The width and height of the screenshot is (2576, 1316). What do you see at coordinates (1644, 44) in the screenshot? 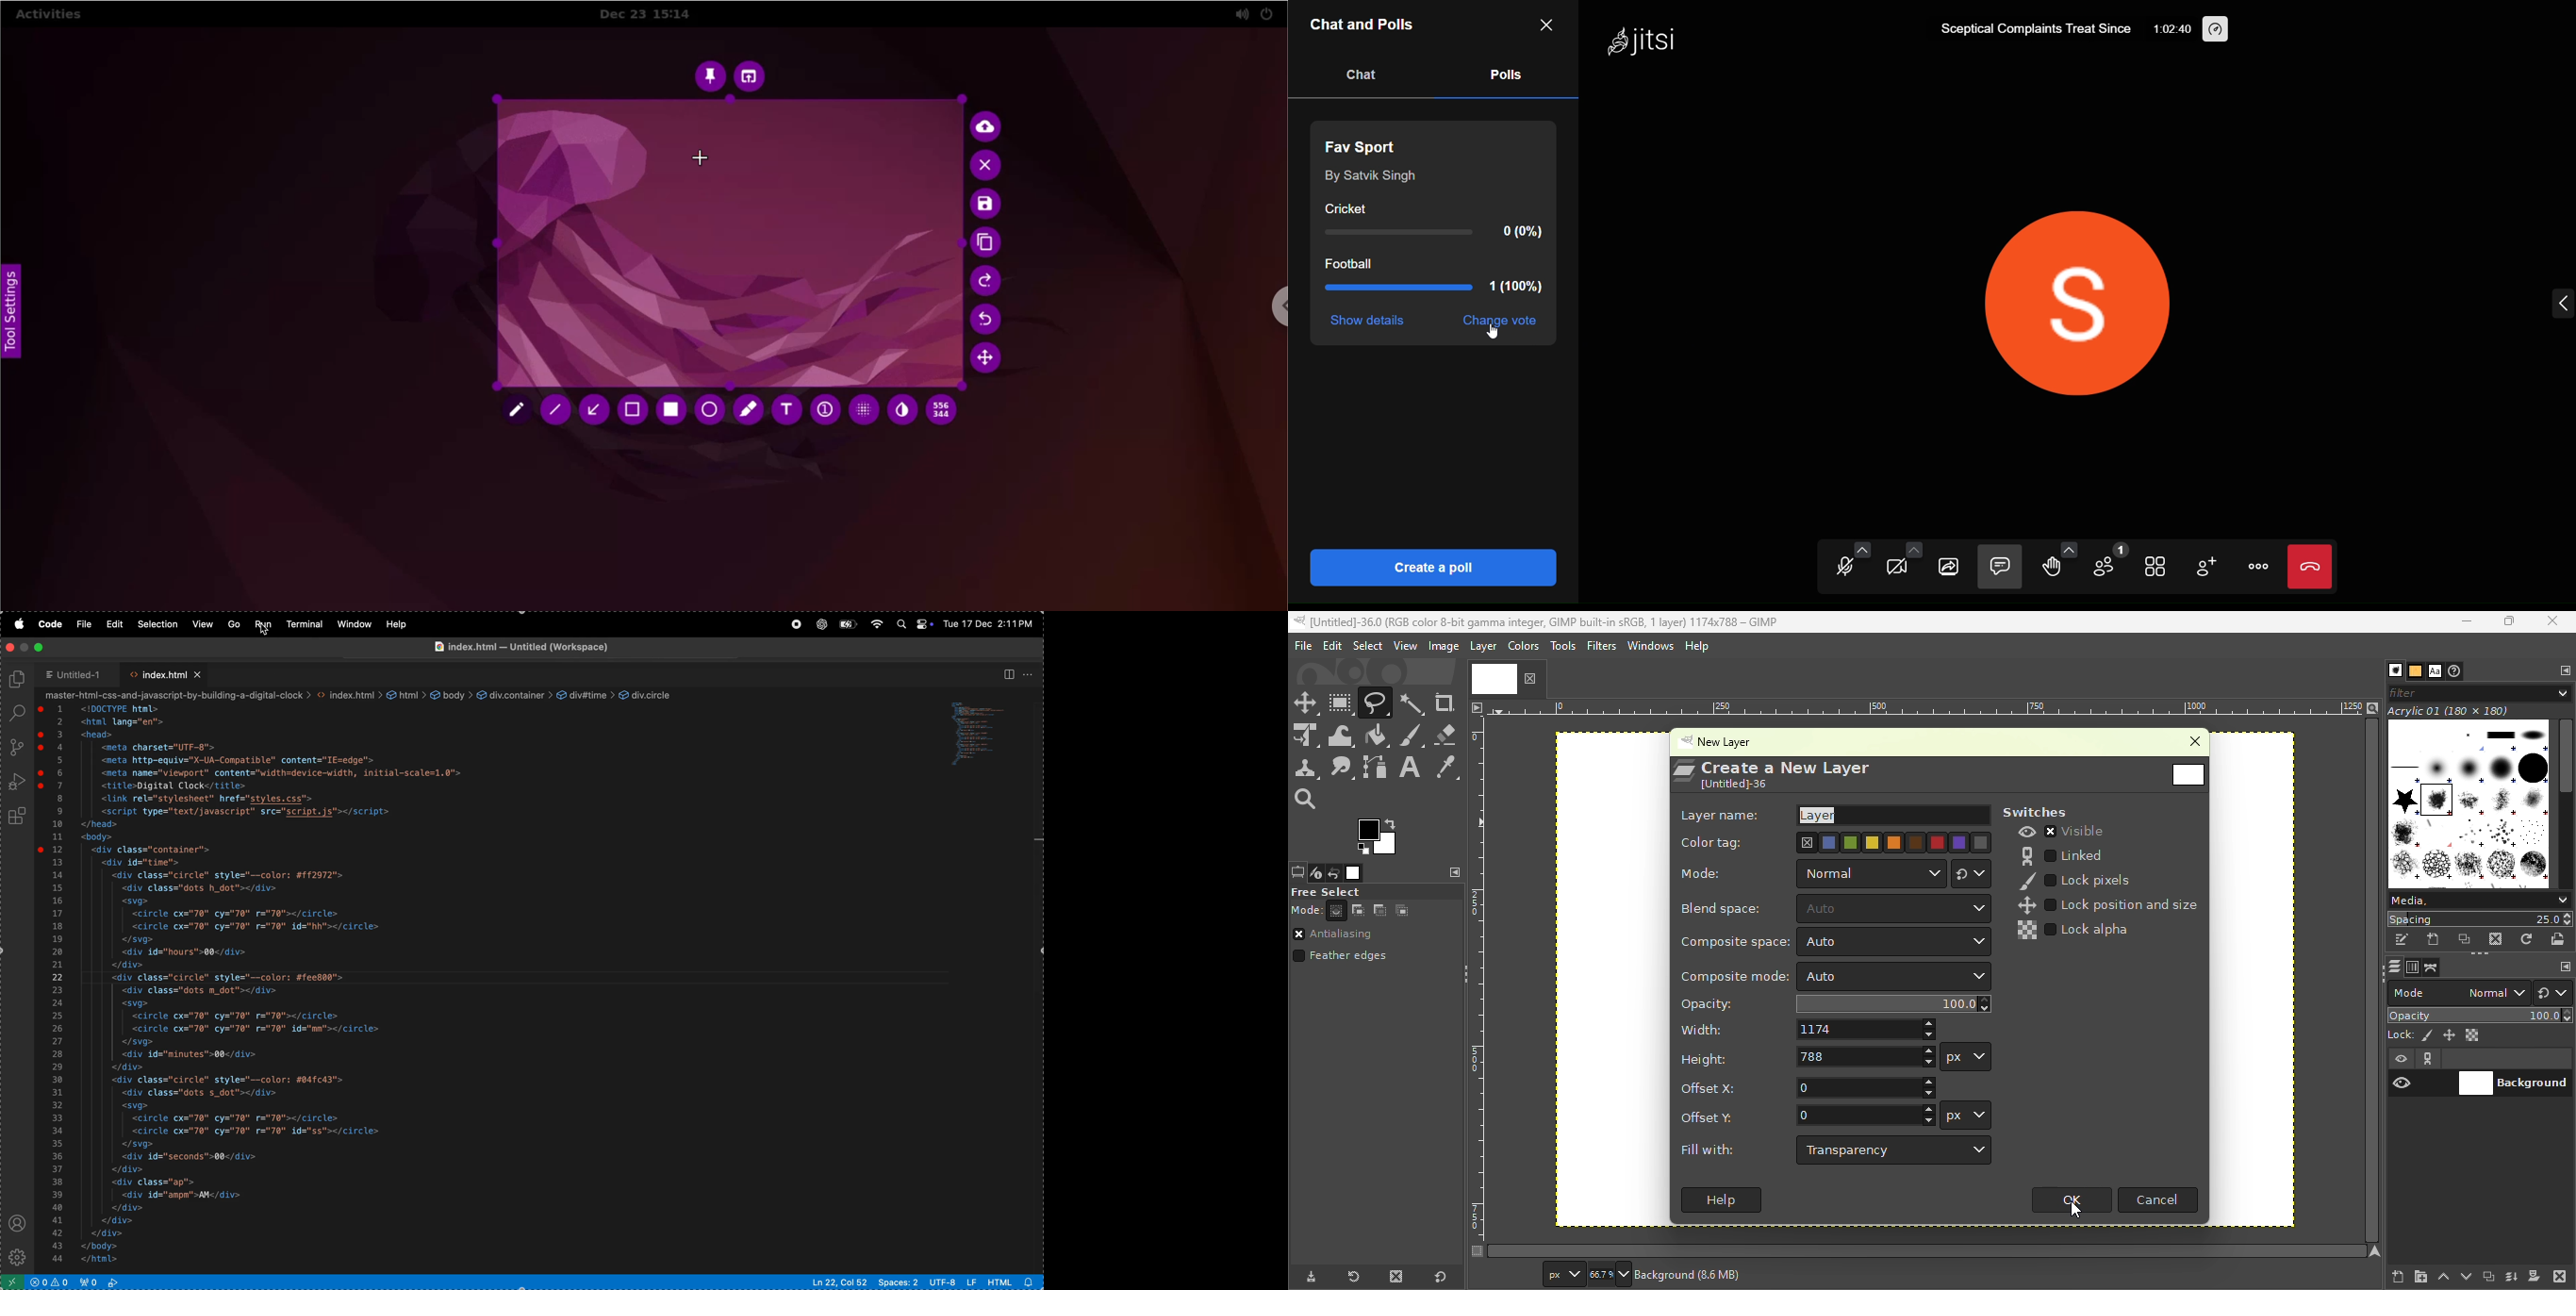
I see `Logo` at bounding box center [1644, 44].